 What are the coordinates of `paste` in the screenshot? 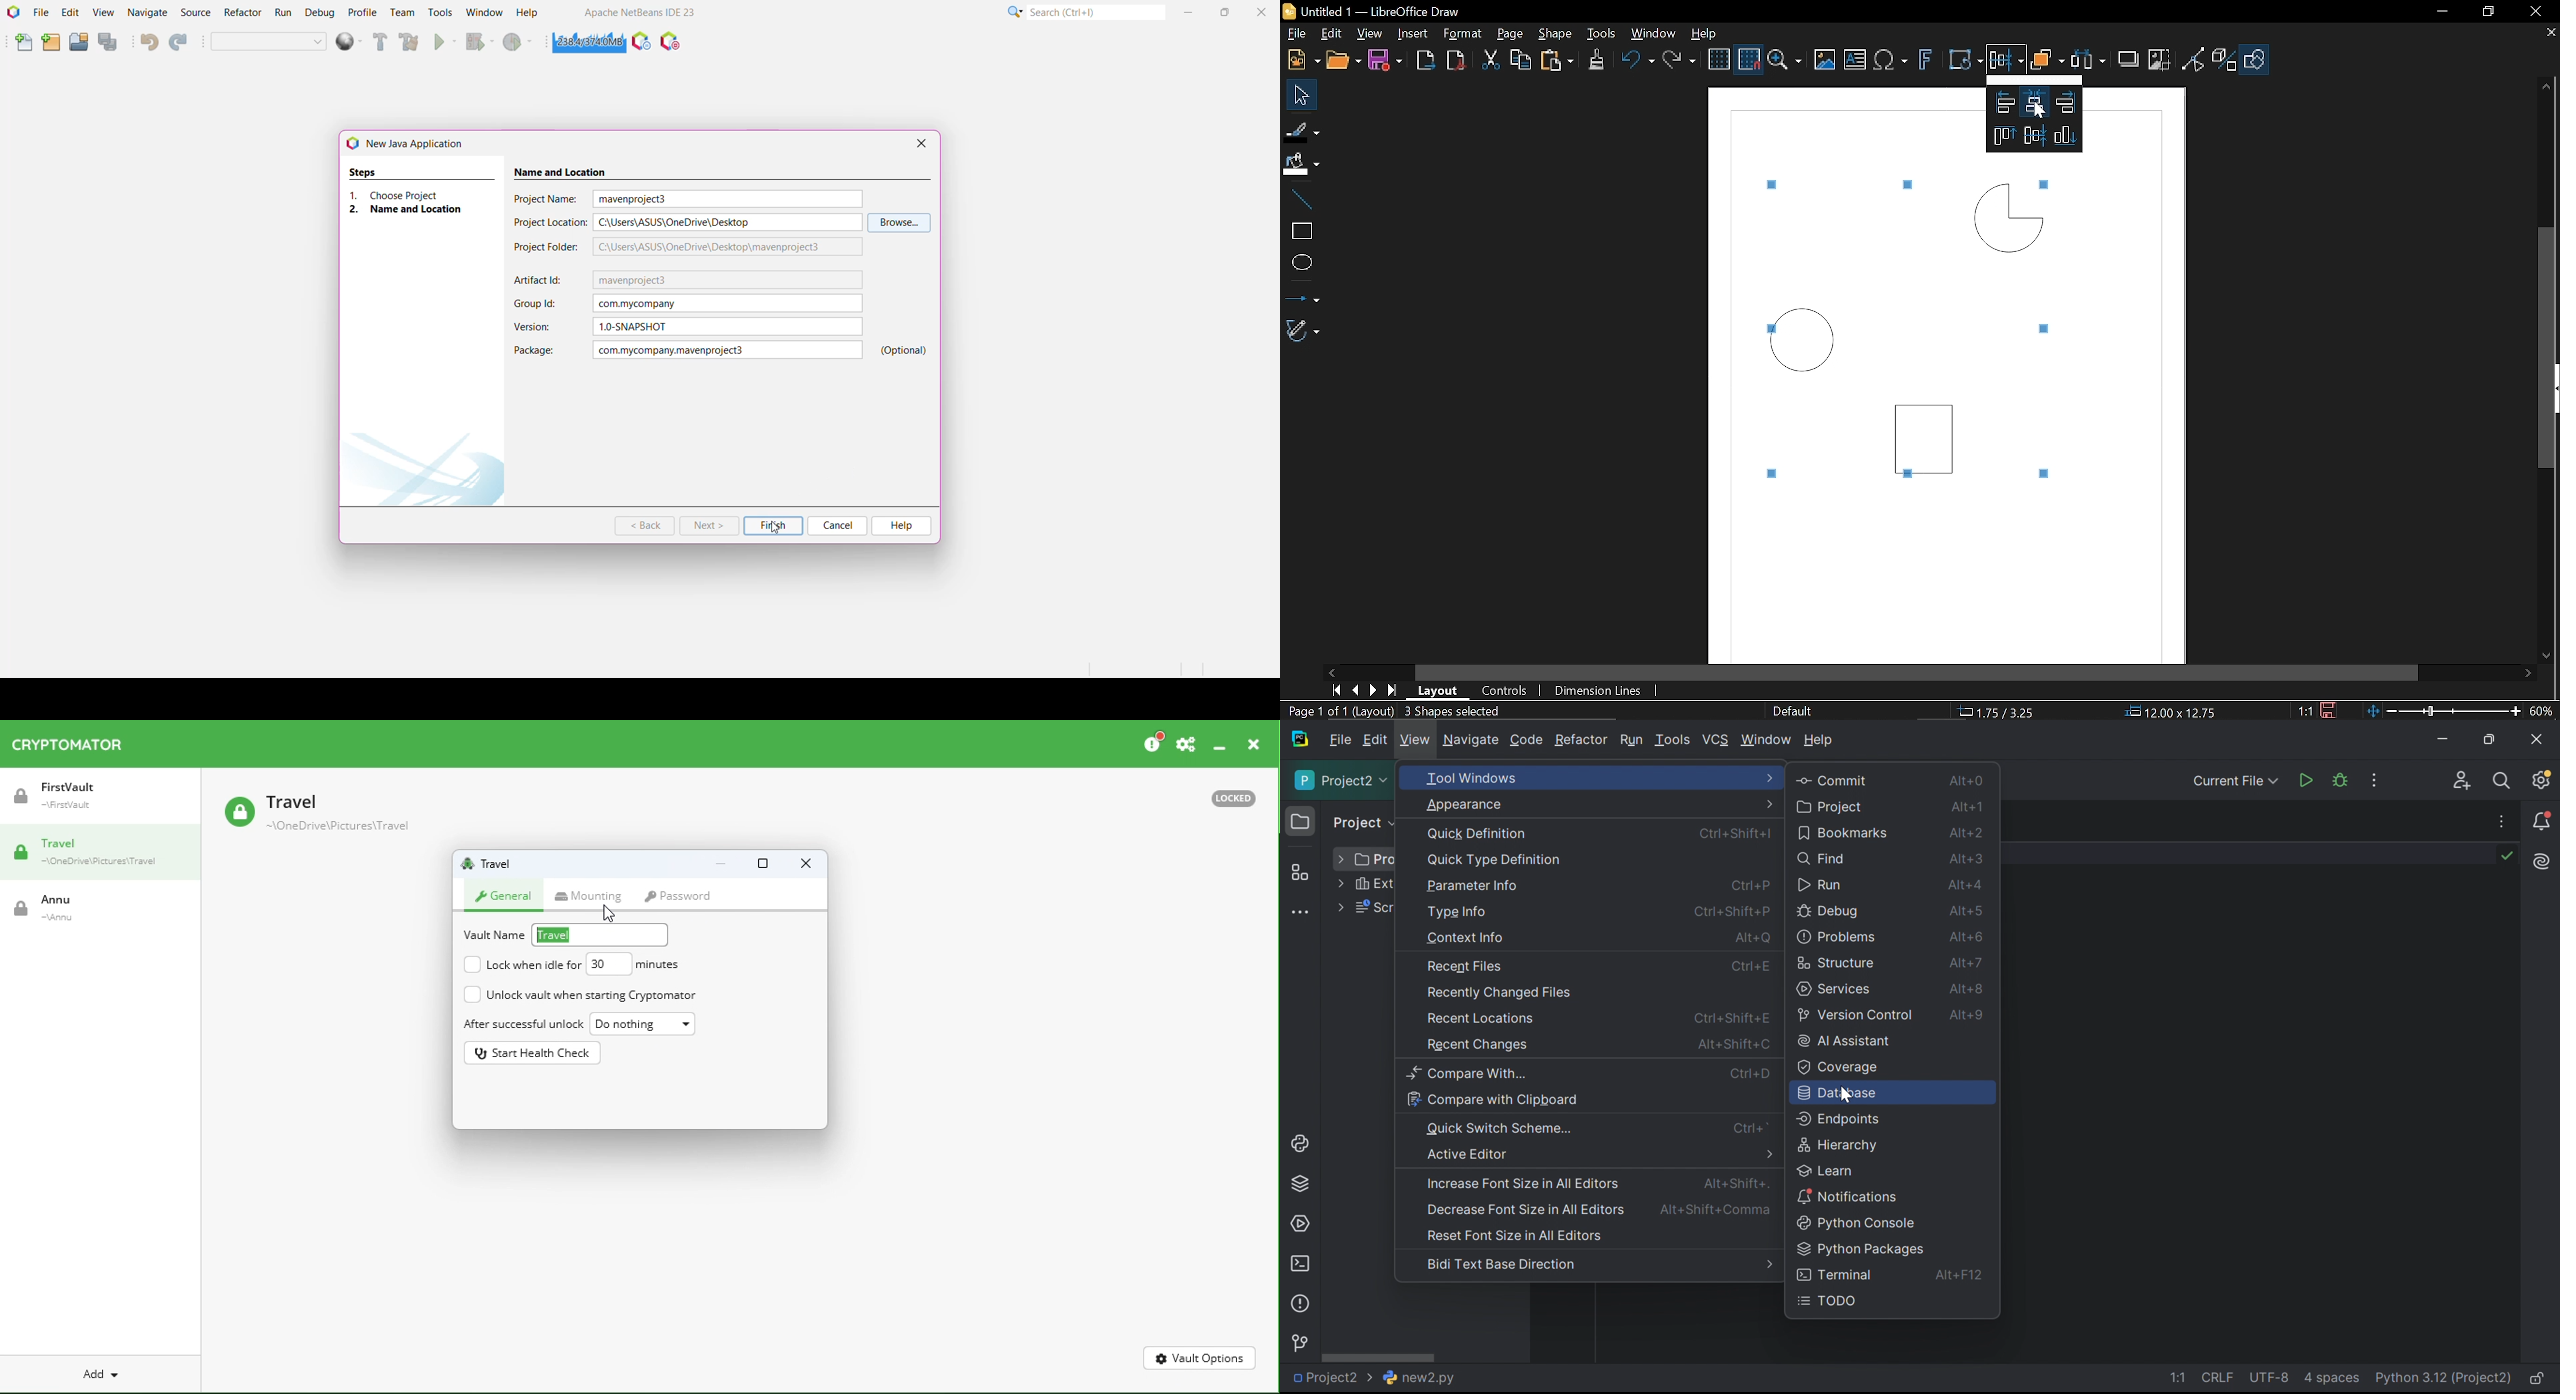 It's located at (1559, 60).